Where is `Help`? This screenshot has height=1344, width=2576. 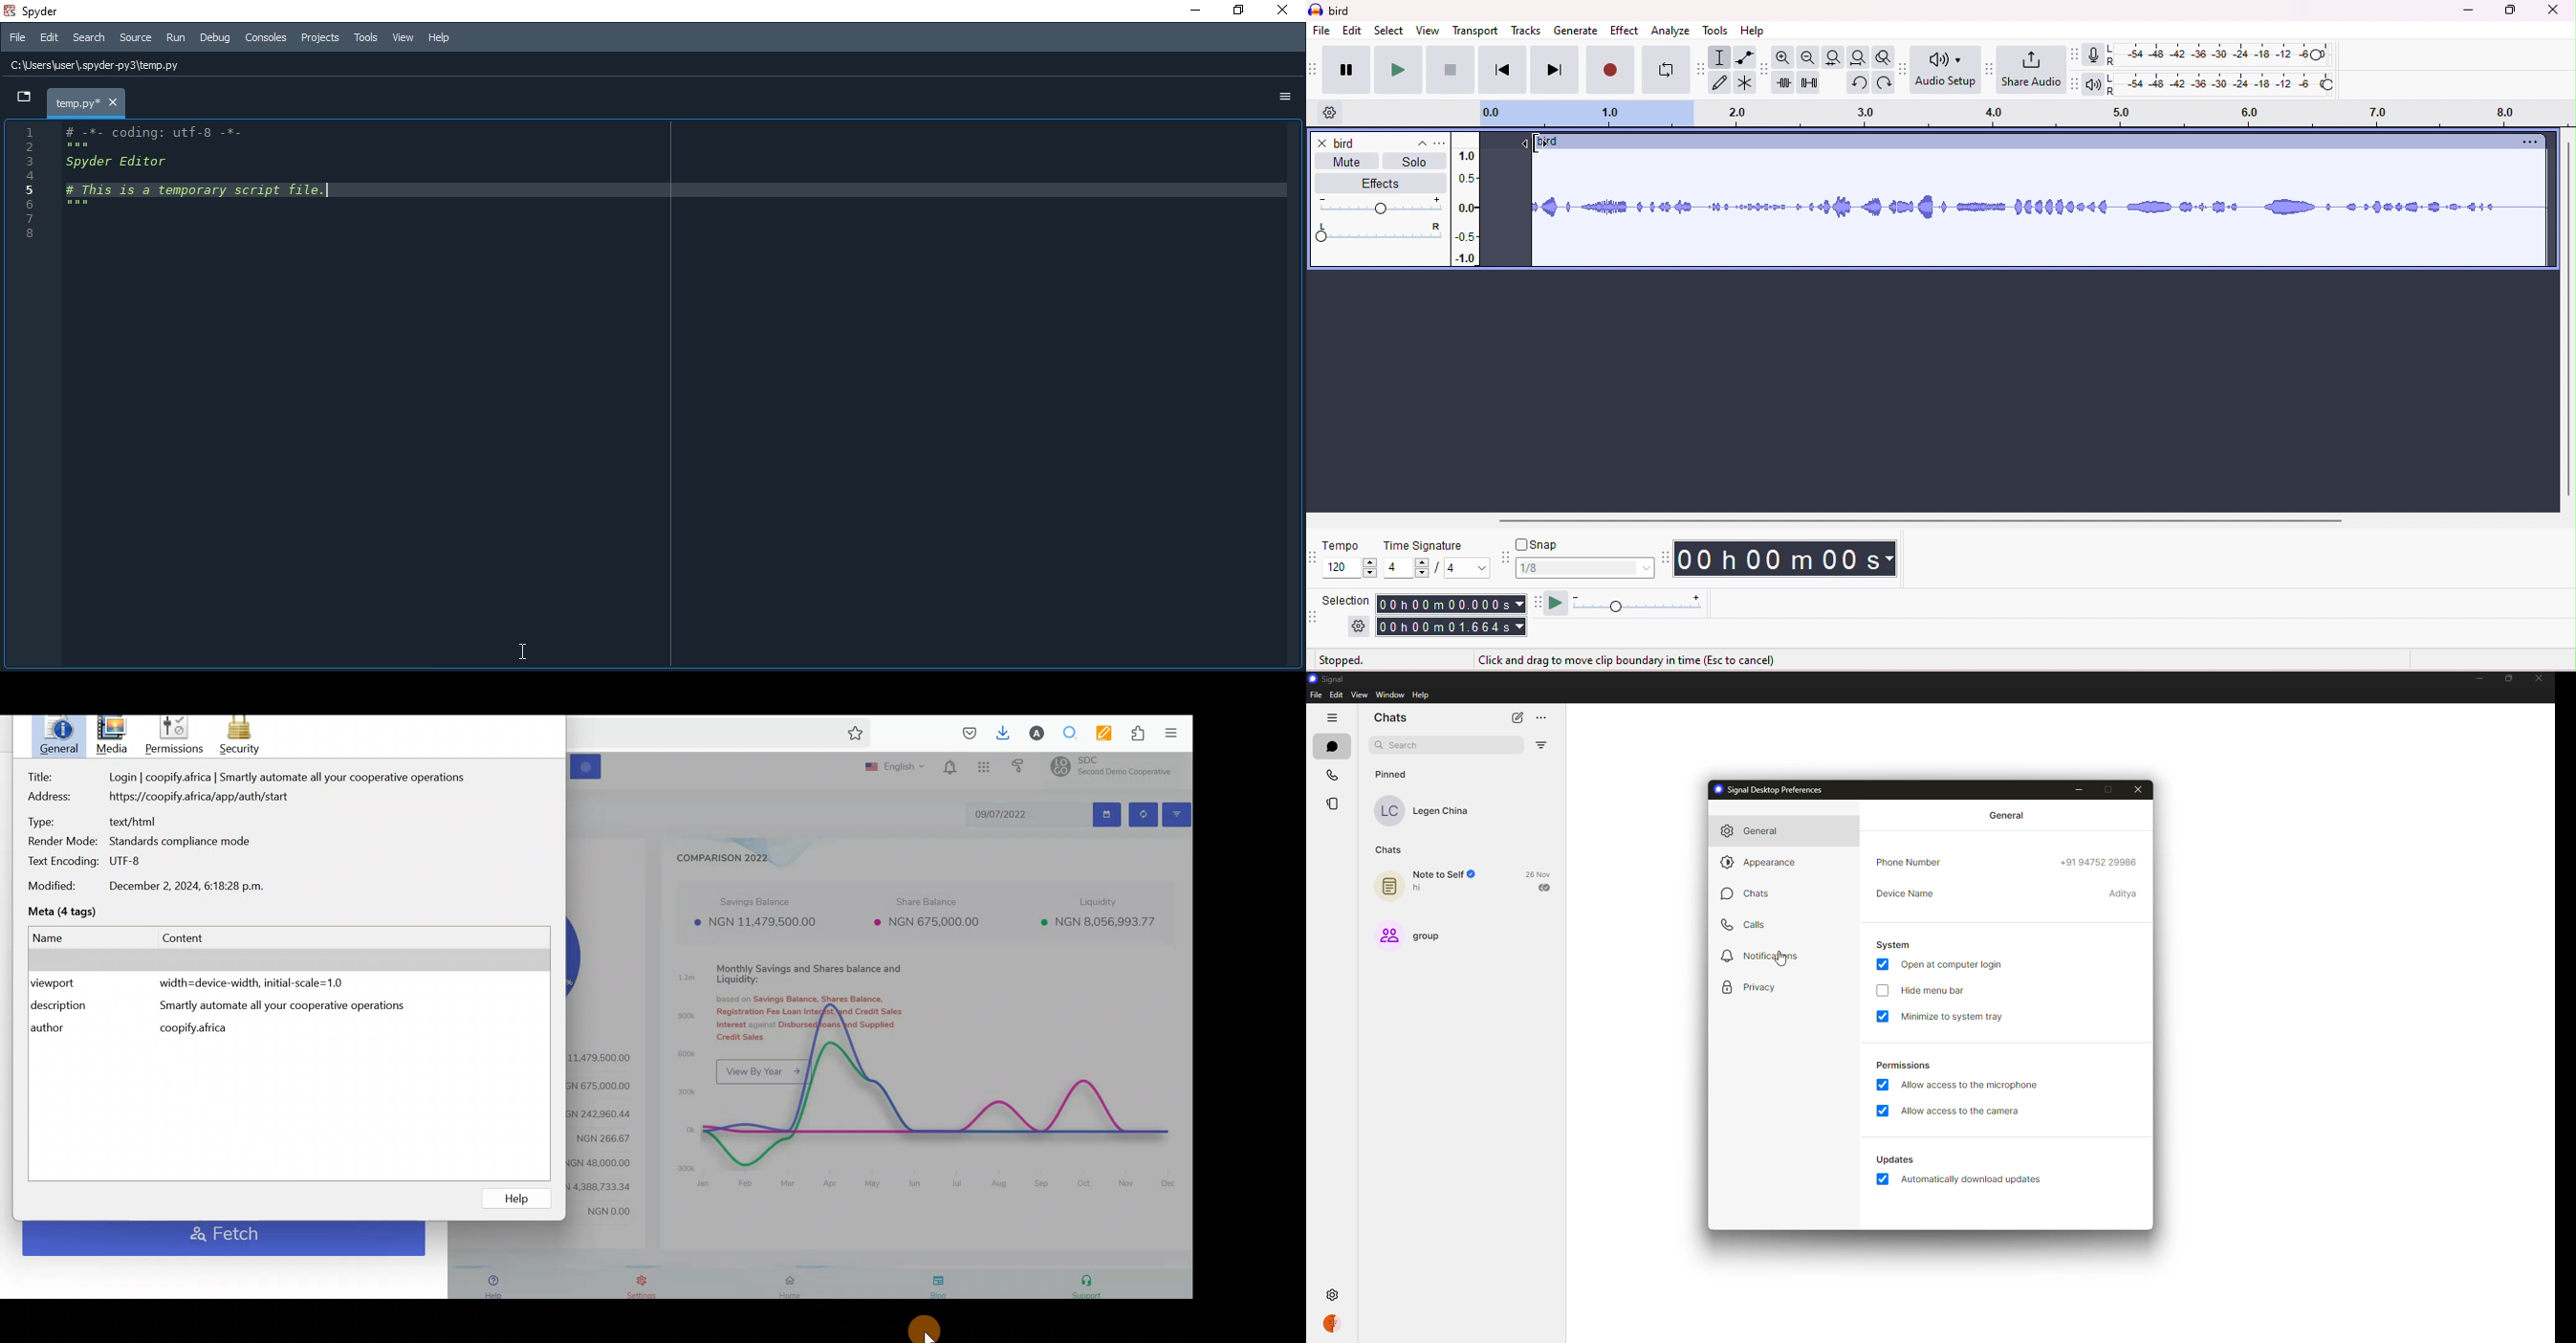
Help is located at coordinates (447, 35).